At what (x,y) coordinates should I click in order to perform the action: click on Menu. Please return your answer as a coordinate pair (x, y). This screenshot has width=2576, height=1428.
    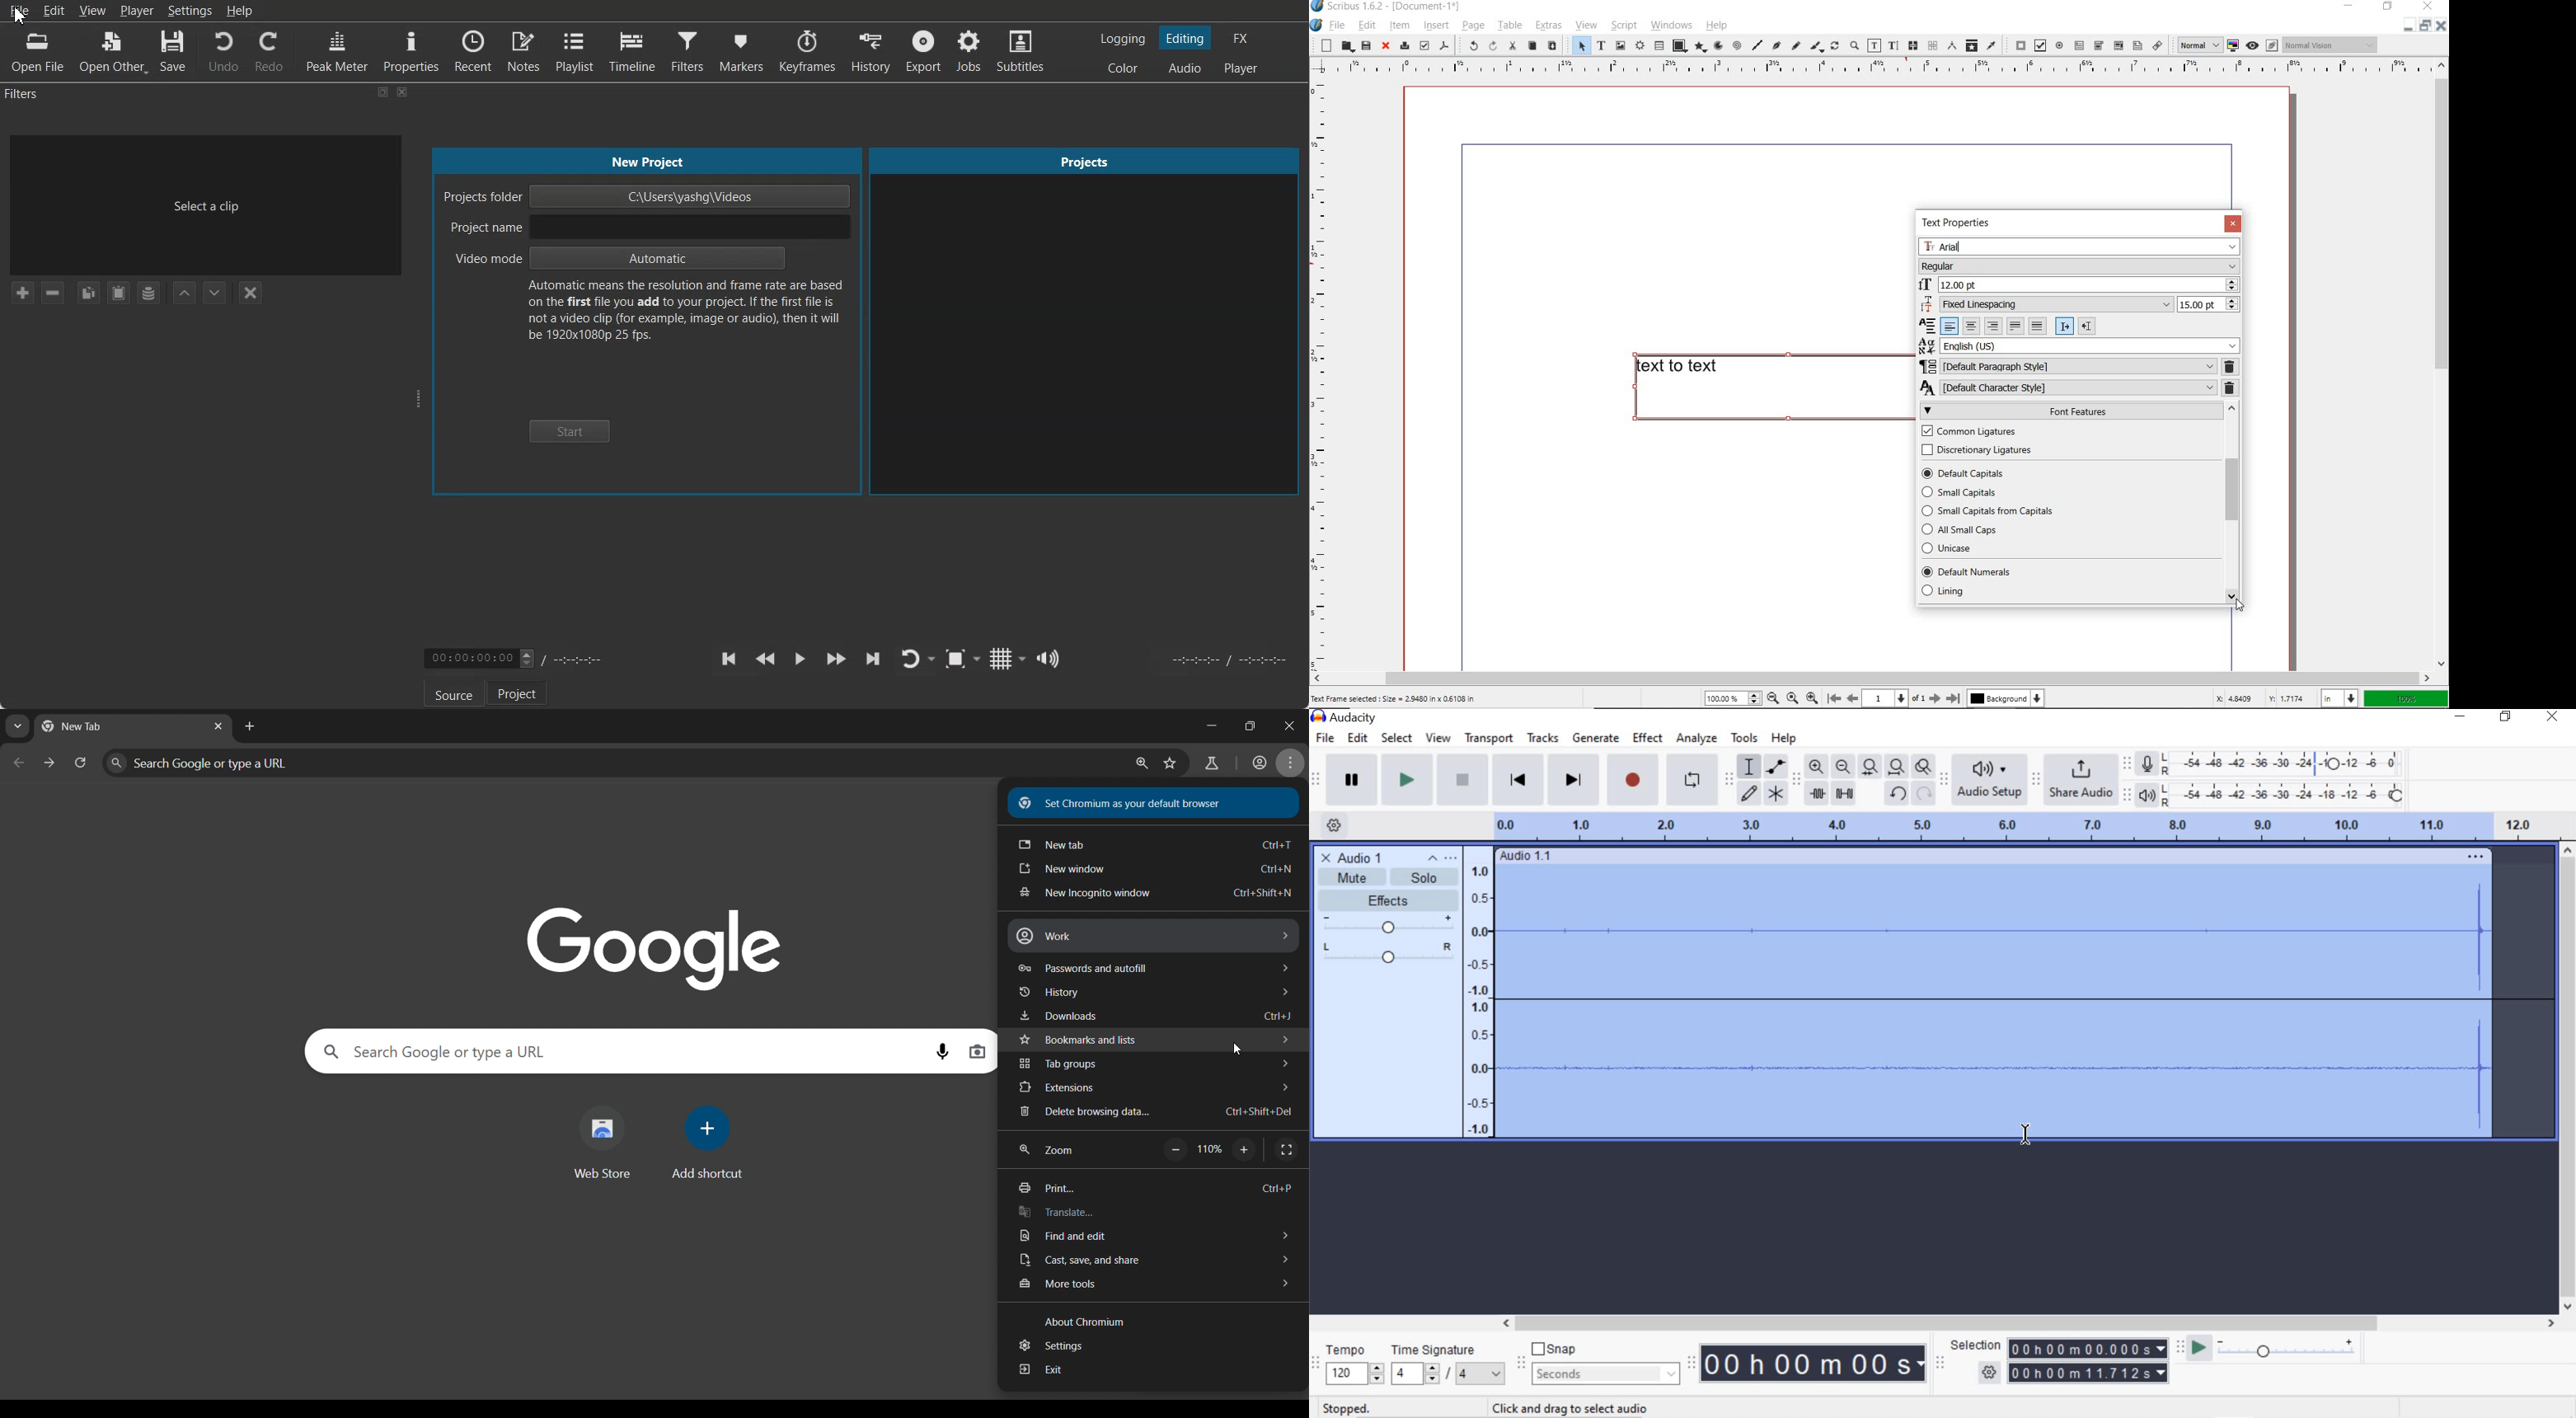
    Looking at the image, I should click on (1481, 991).